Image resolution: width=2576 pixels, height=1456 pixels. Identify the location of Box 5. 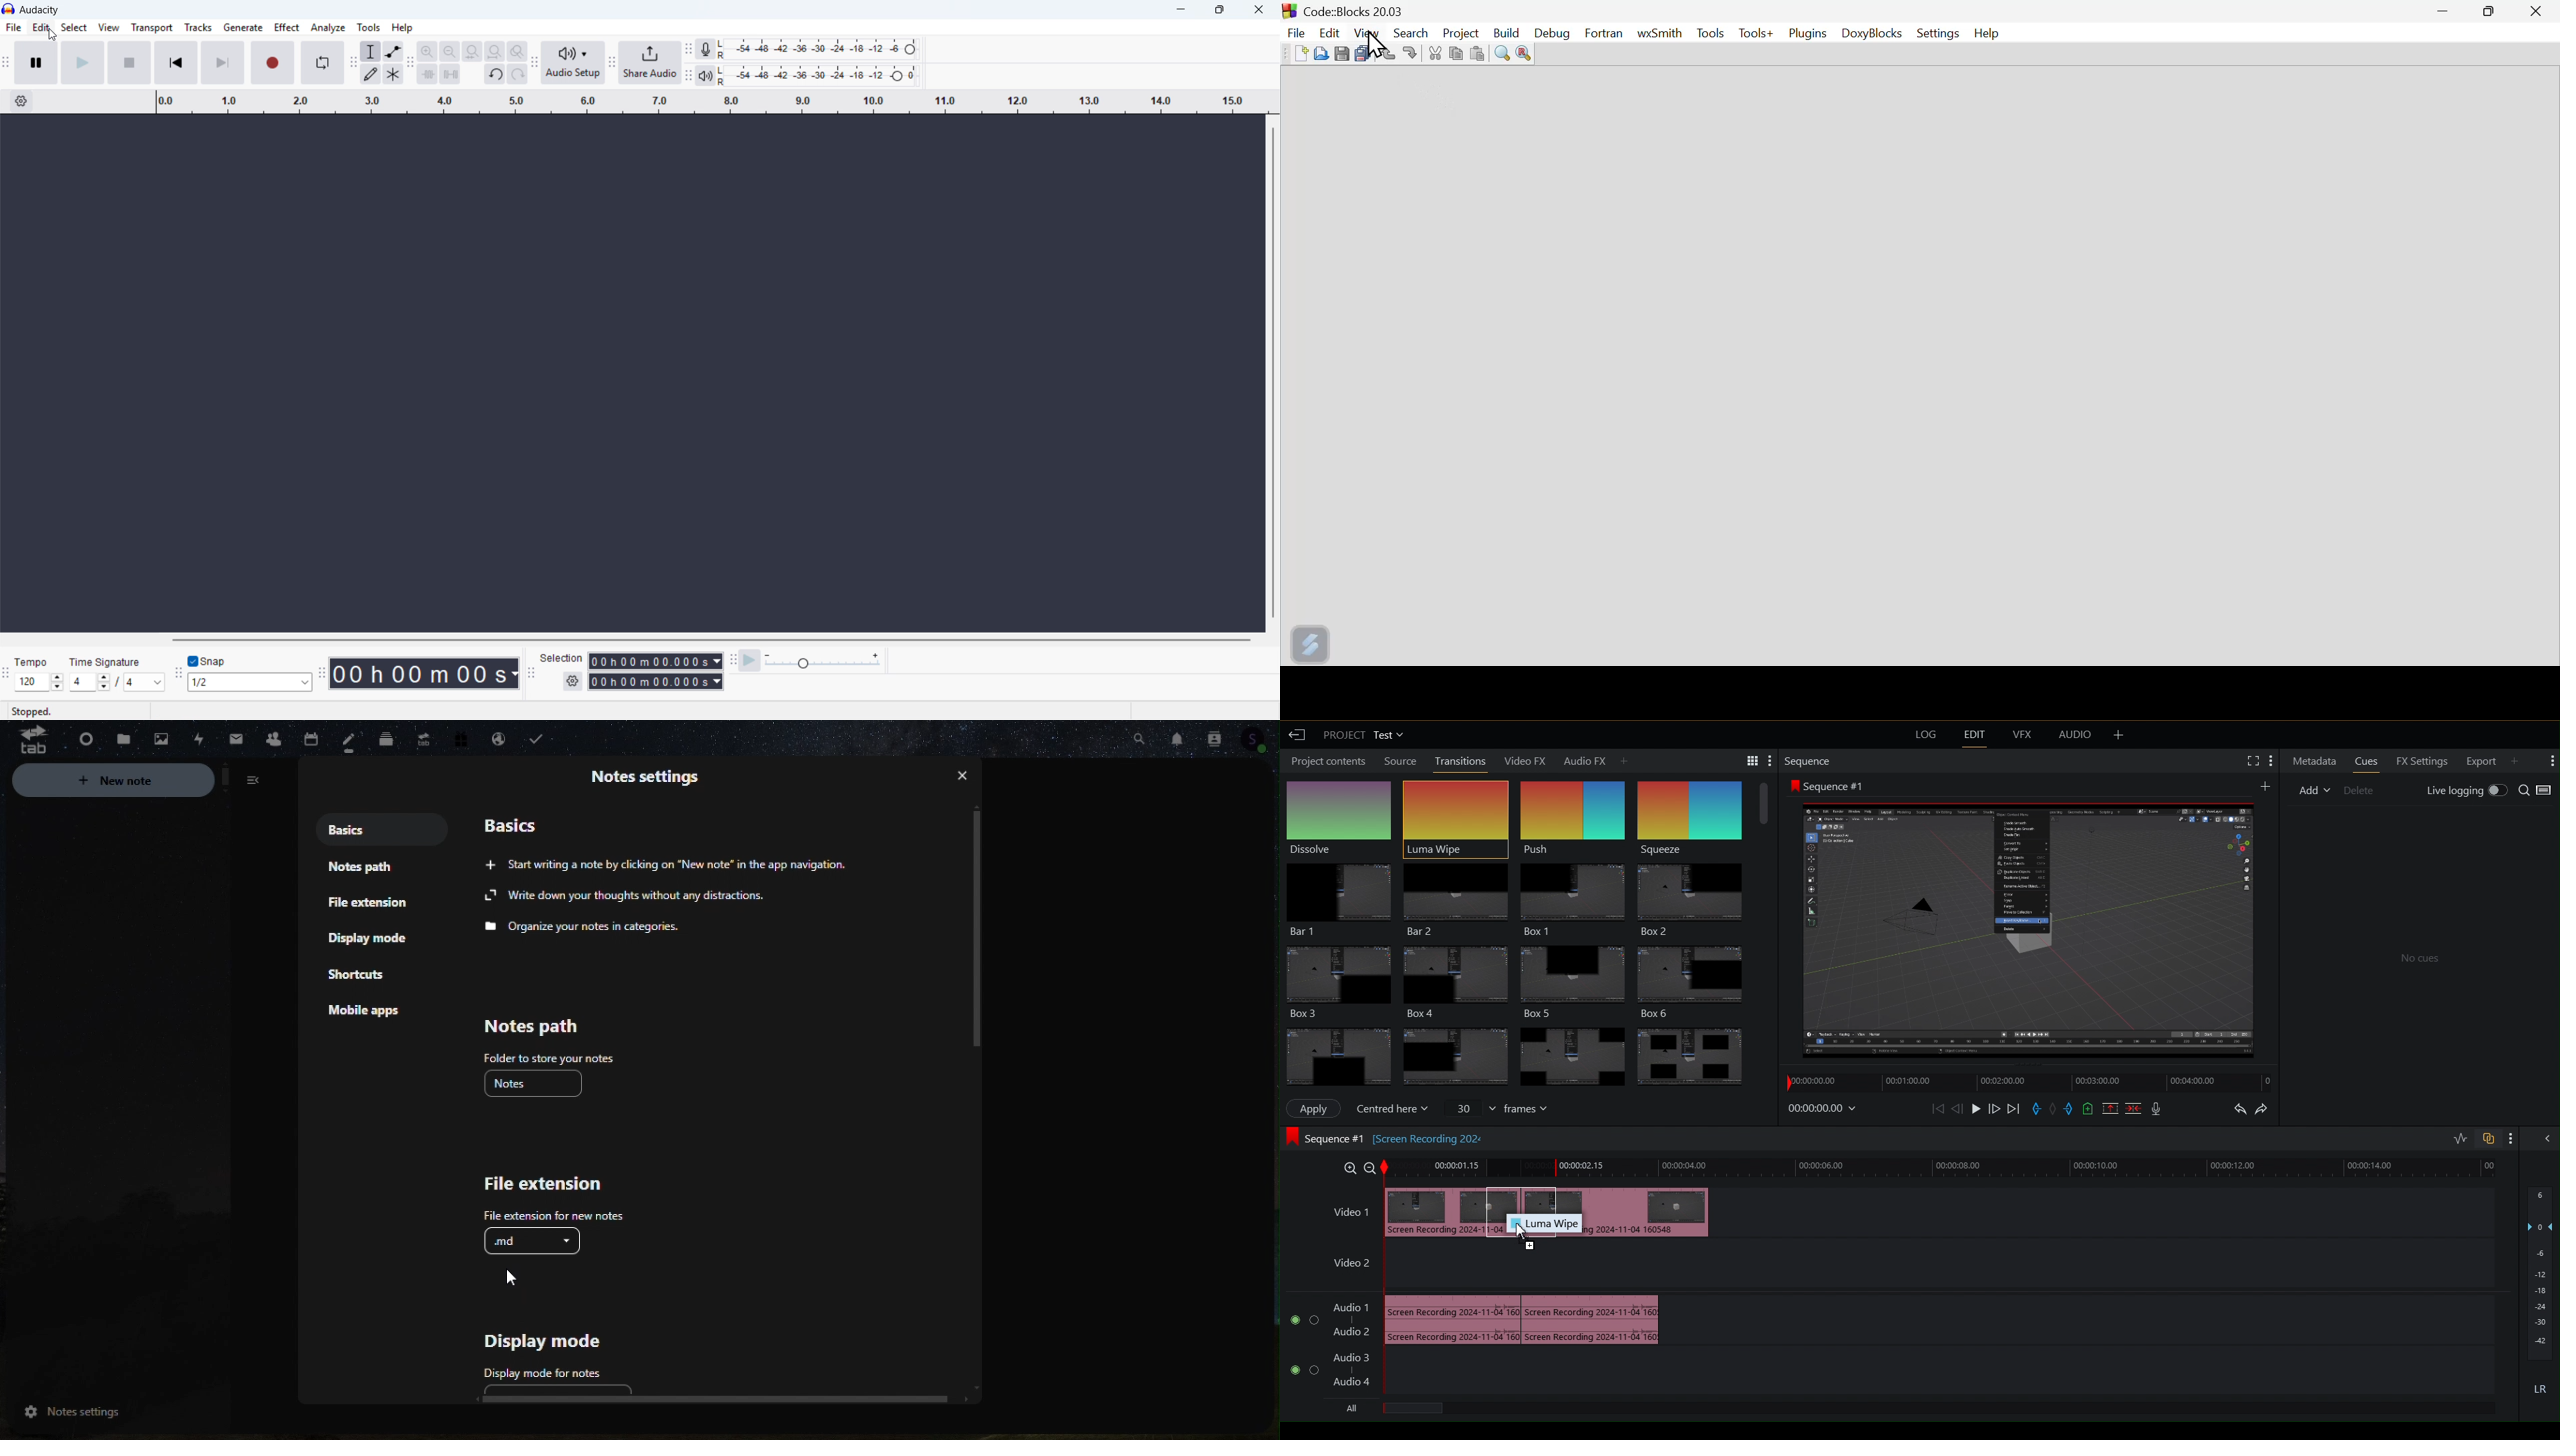
(1575, 977).